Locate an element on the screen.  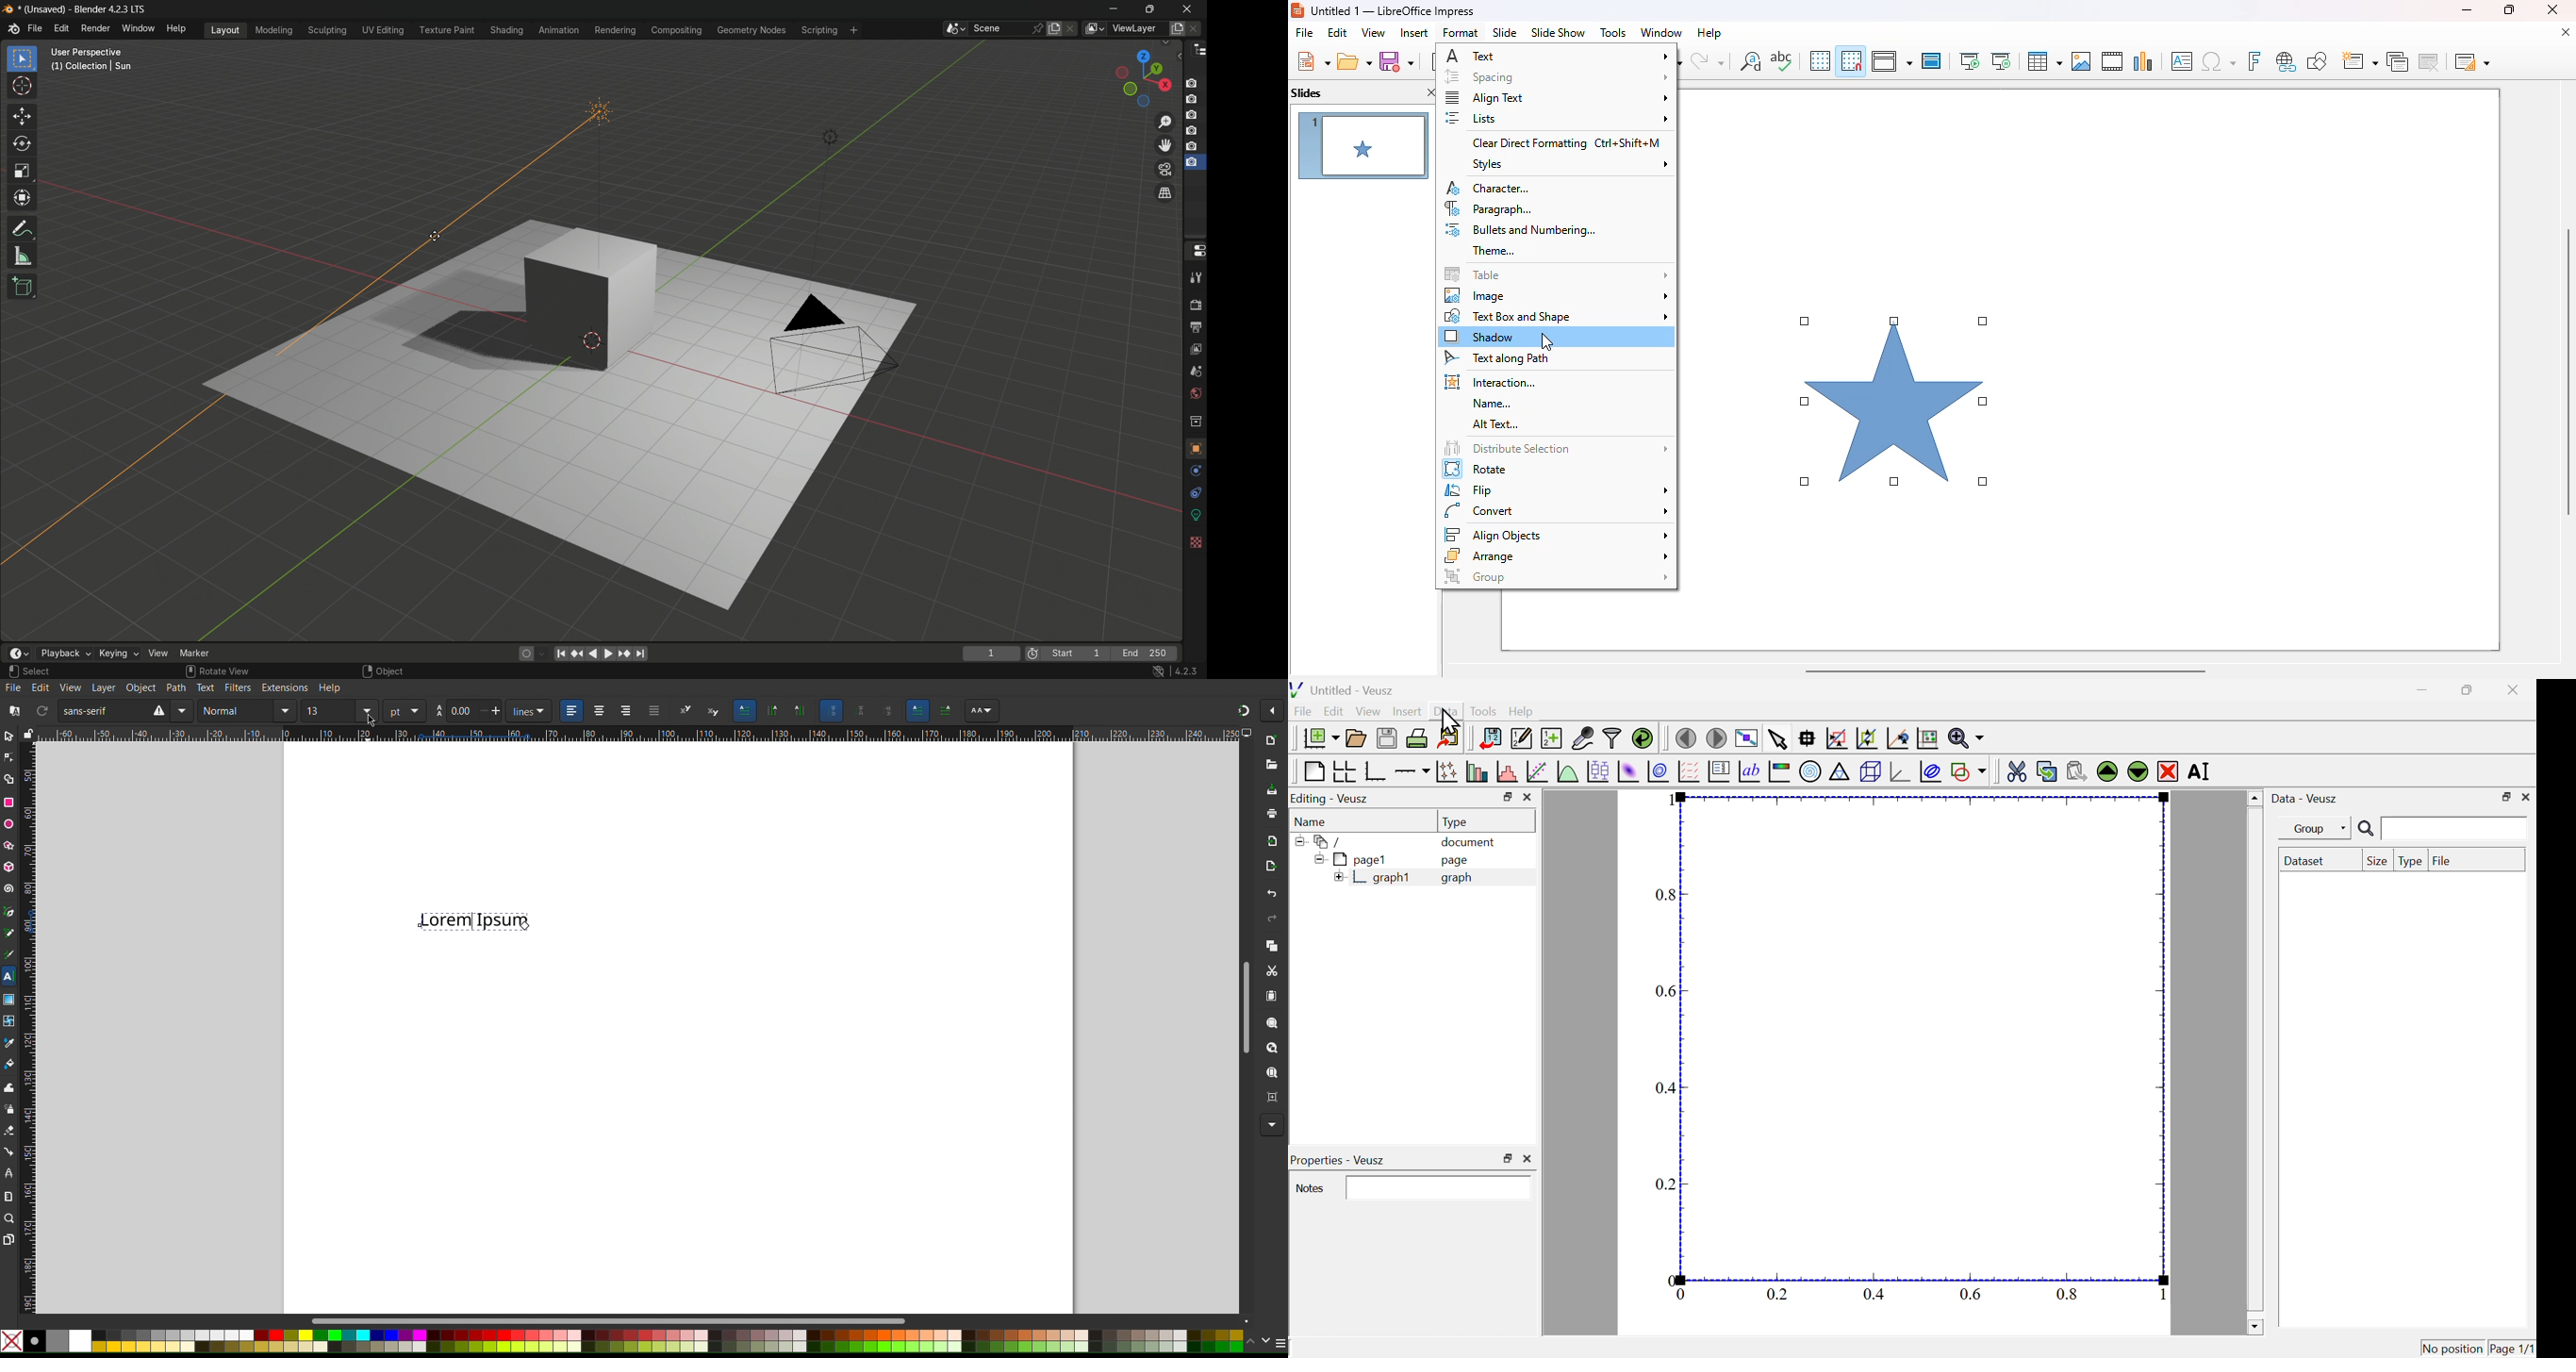
flip is located at coordinates (1556, 490).